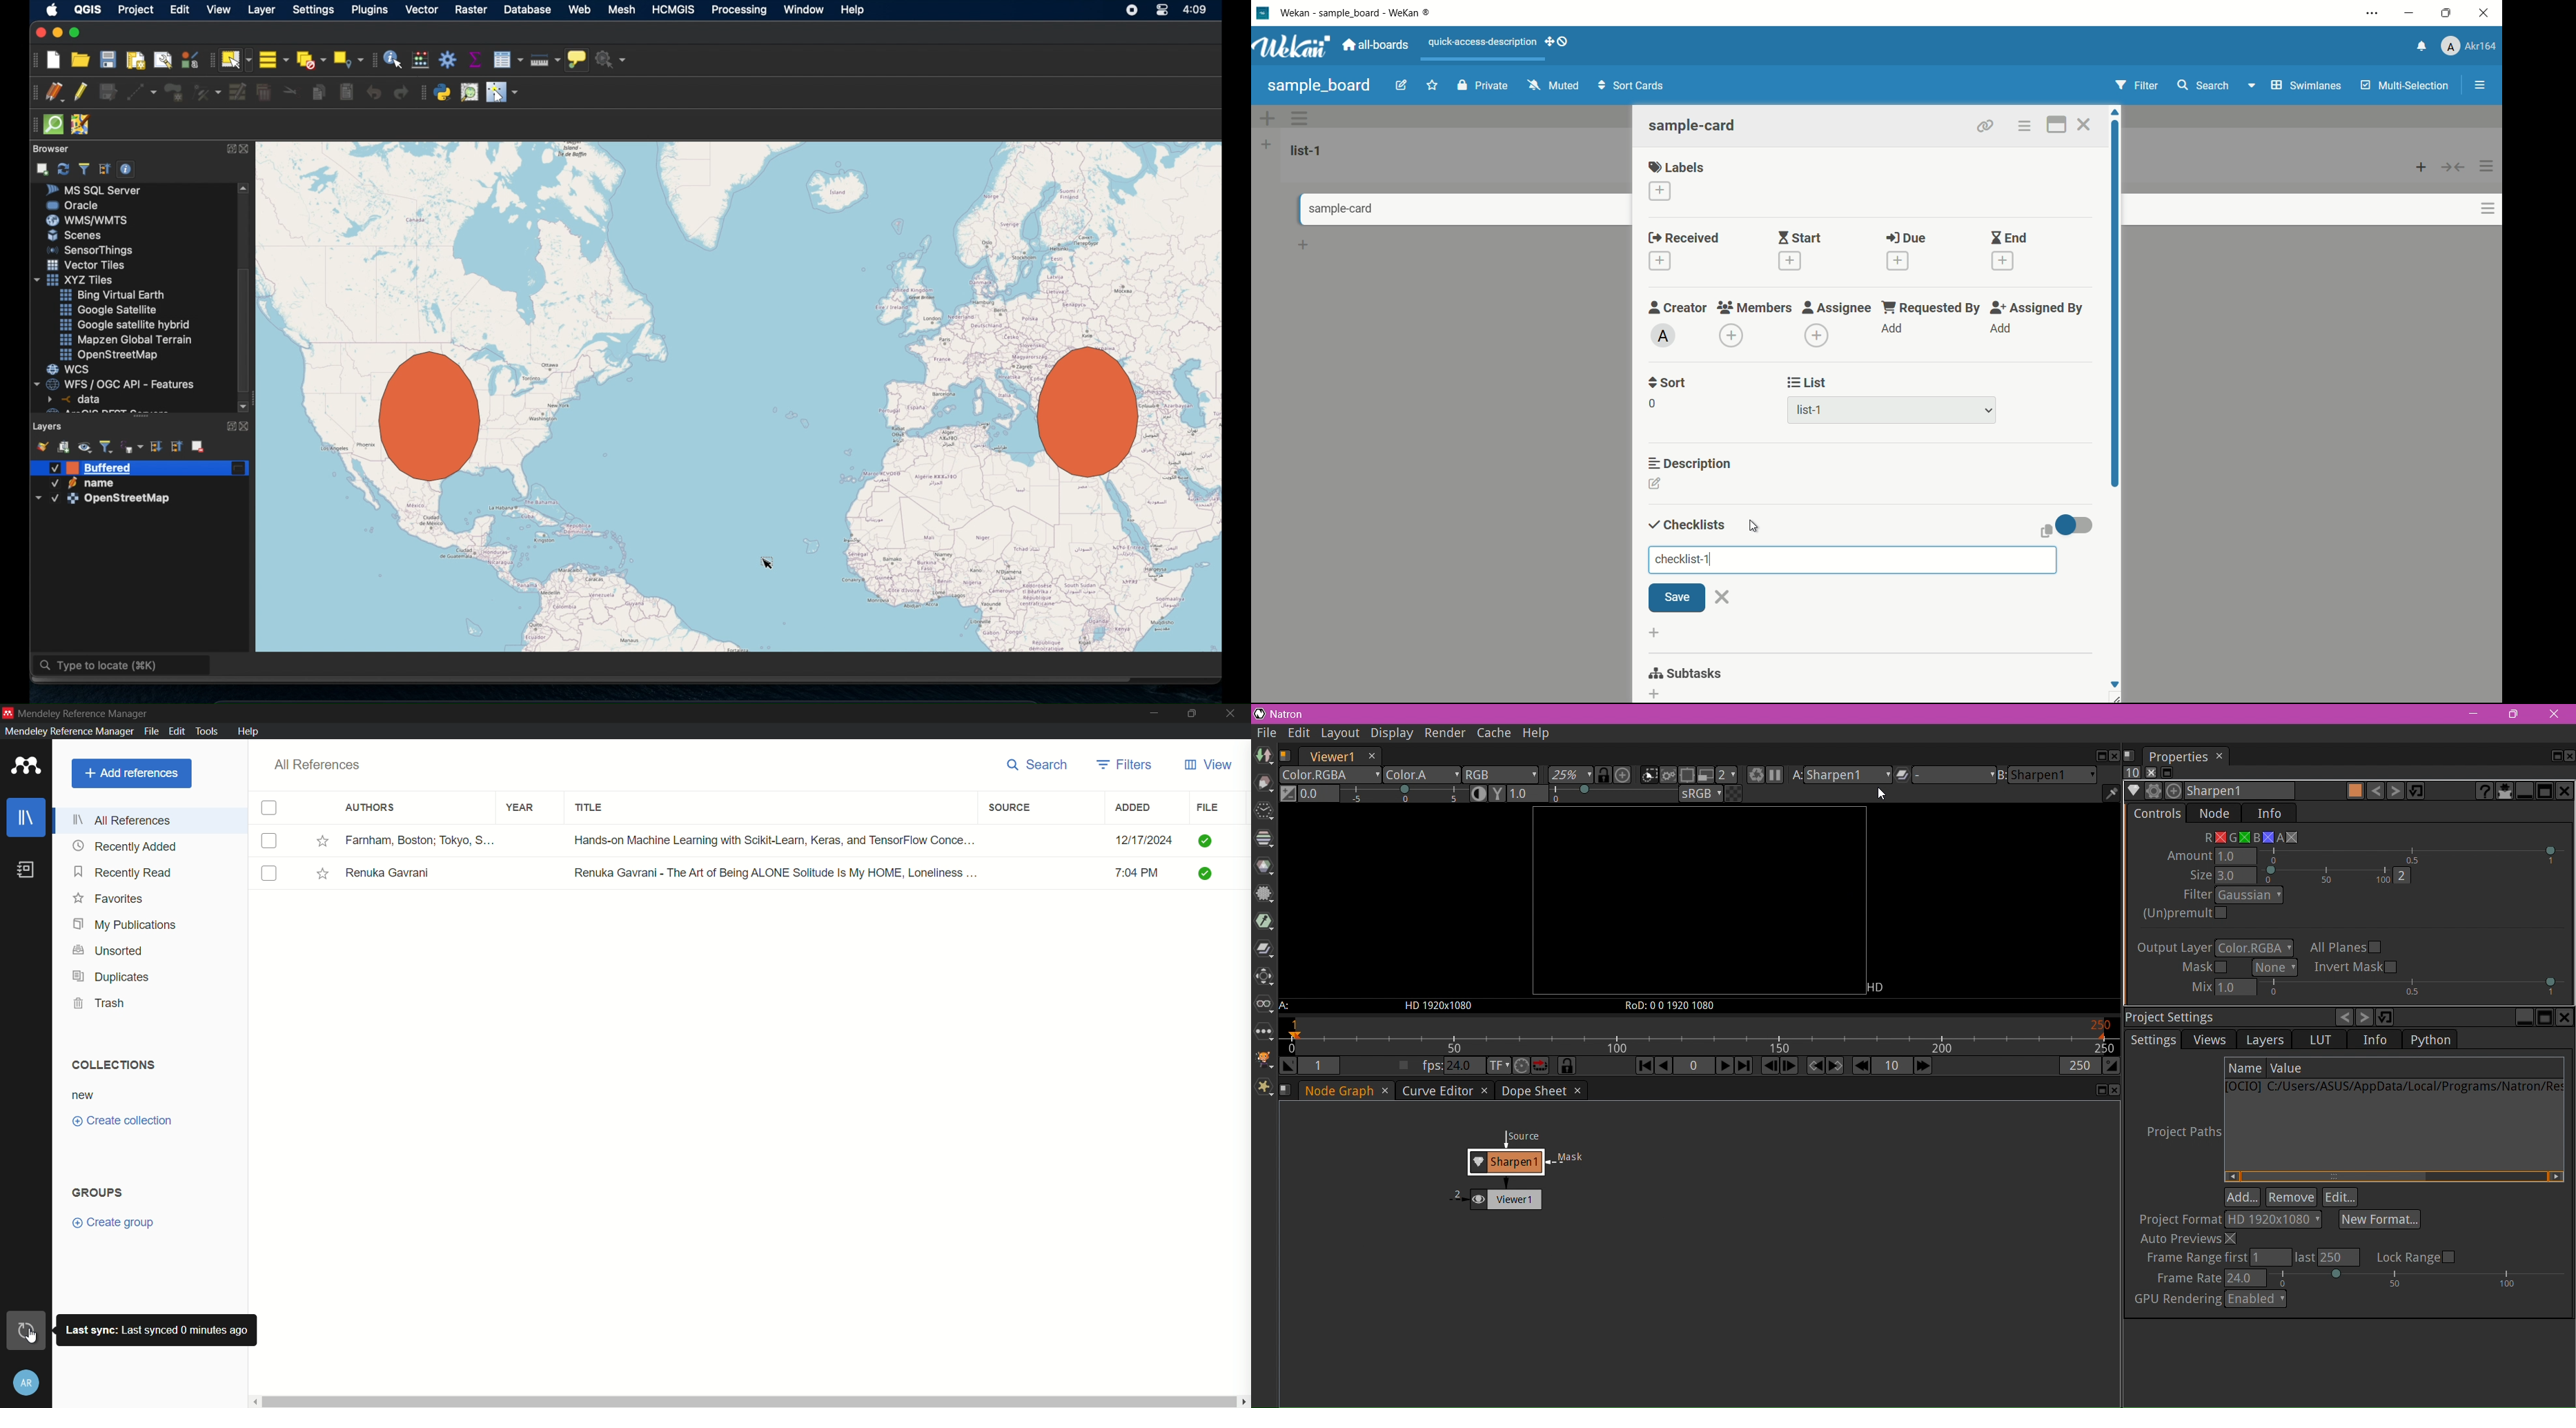 This screenshot has height=1428, width=2576. Describe the element at coordinates (2488, 209) in the screenshot. I see `card actions` at that location.